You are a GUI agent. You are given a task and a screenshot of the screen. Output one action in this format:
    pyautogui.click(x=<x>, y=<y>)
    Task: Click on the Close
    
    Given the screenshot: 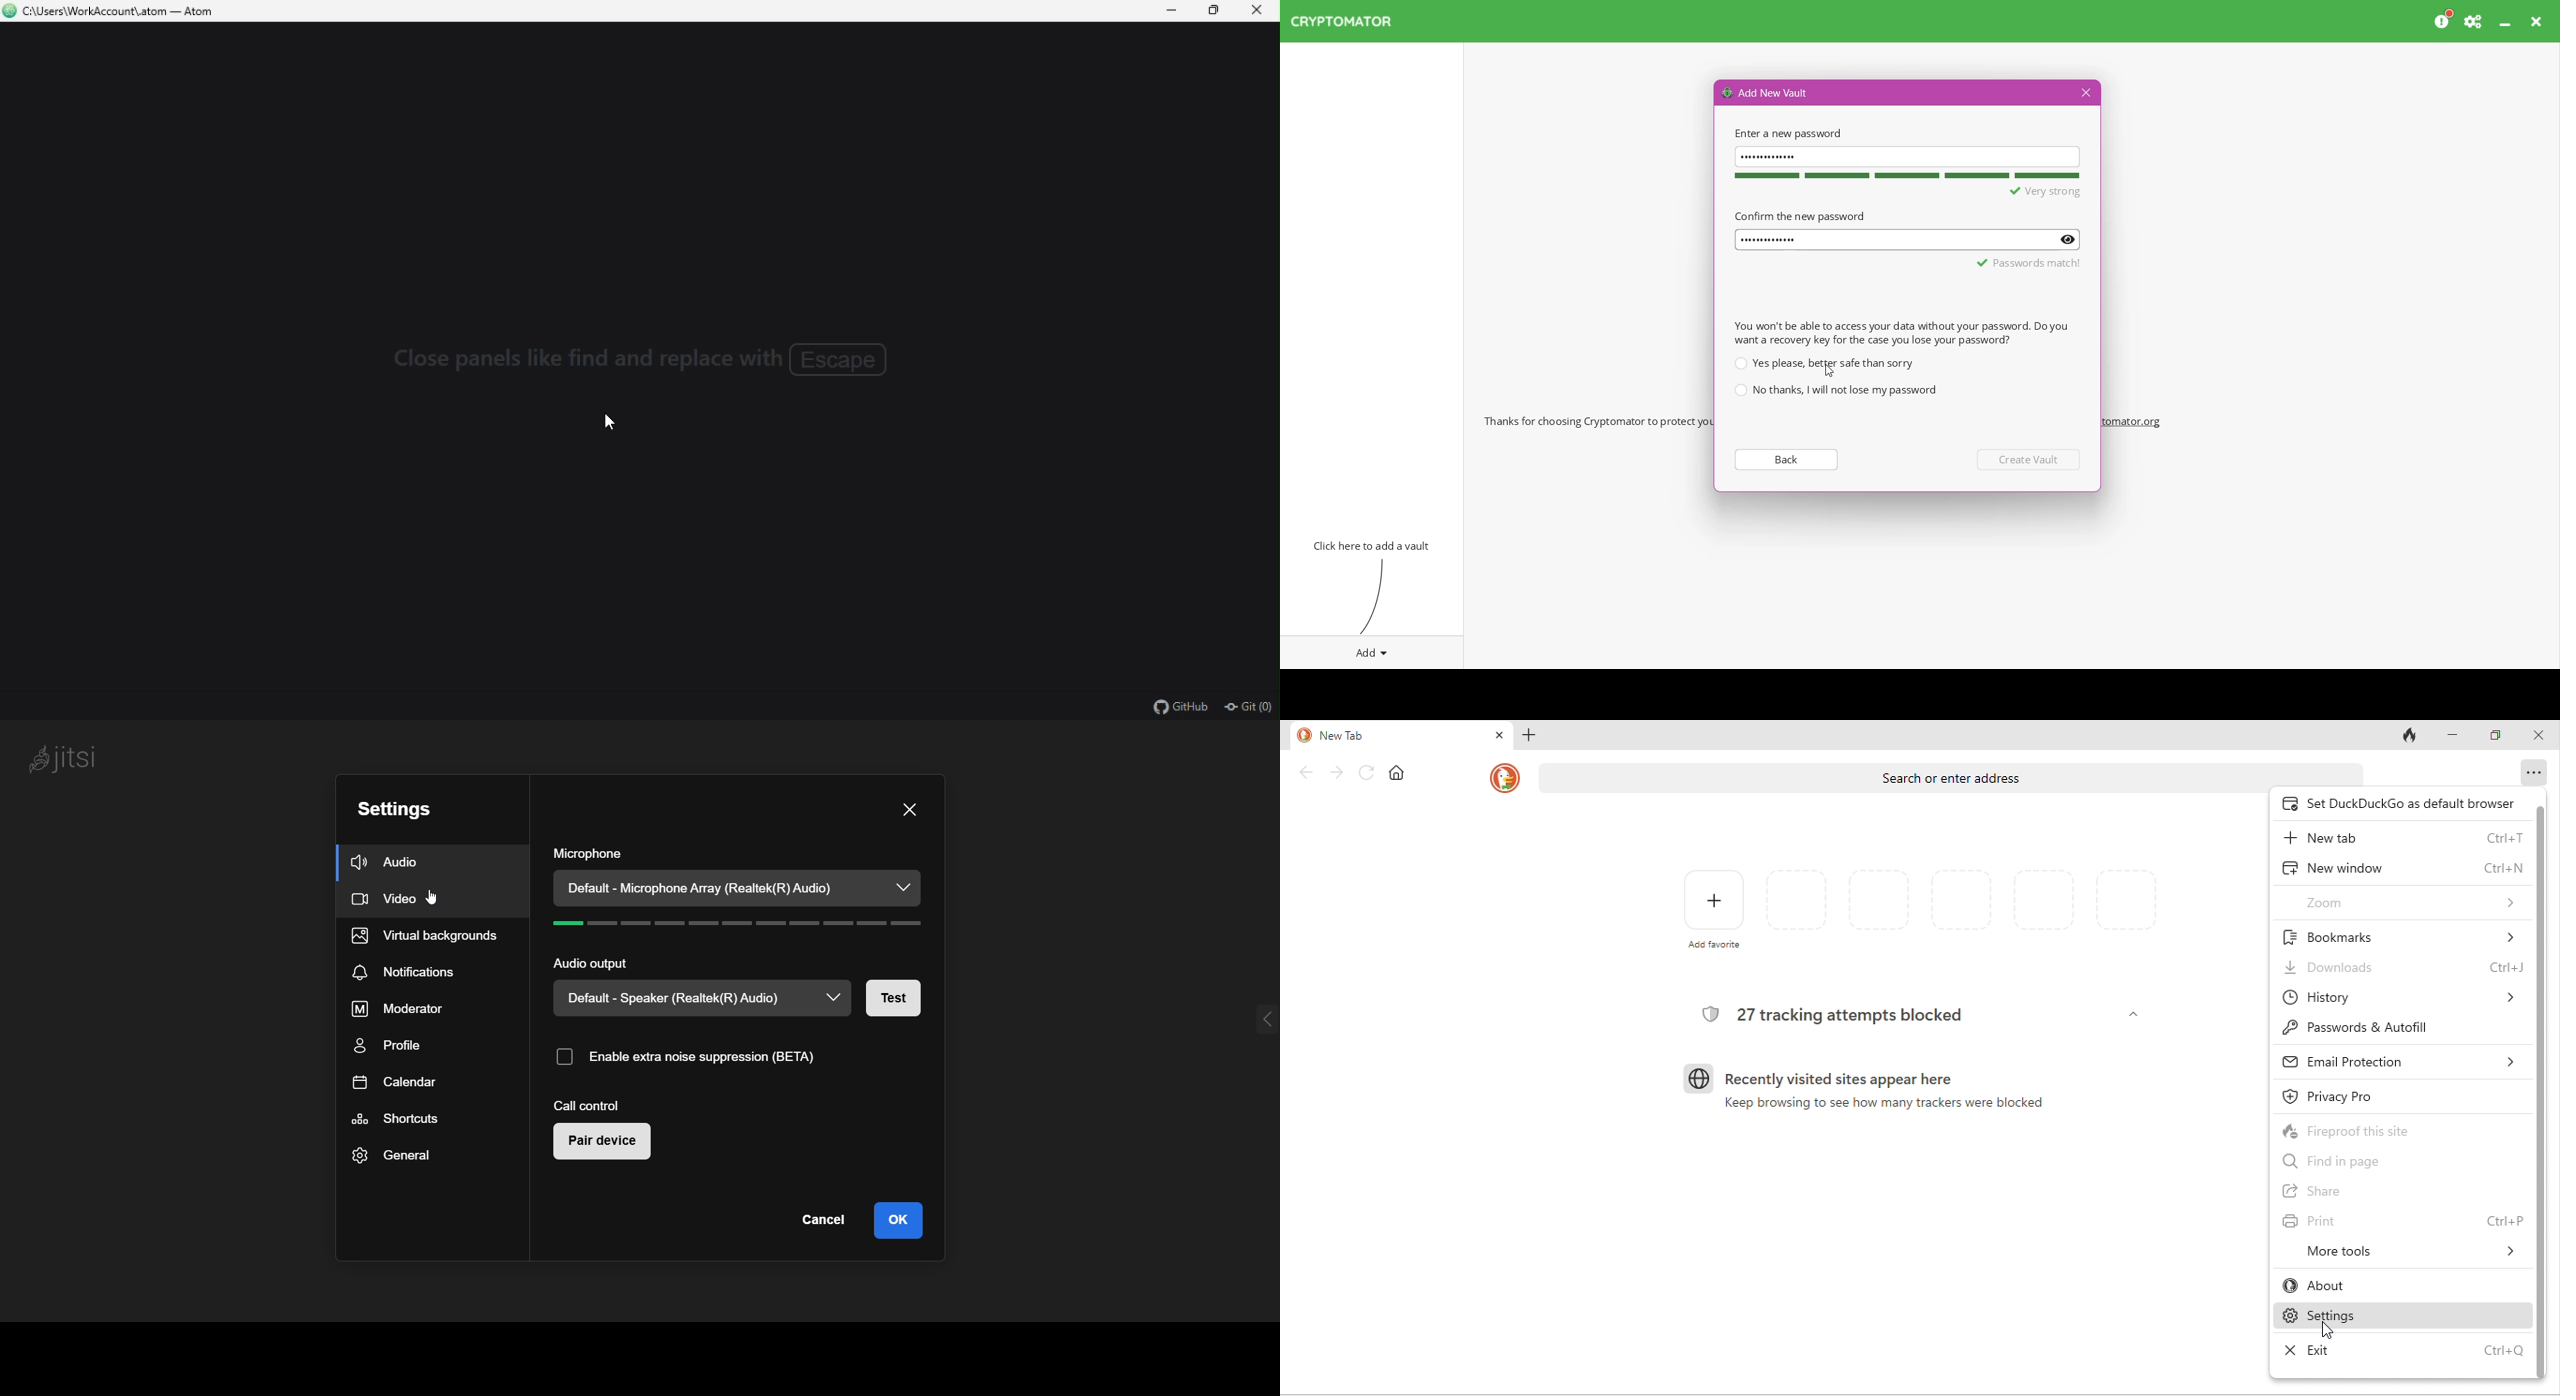 What is the action you would take?
    pyautogui.click(x=2084, y=93)
    